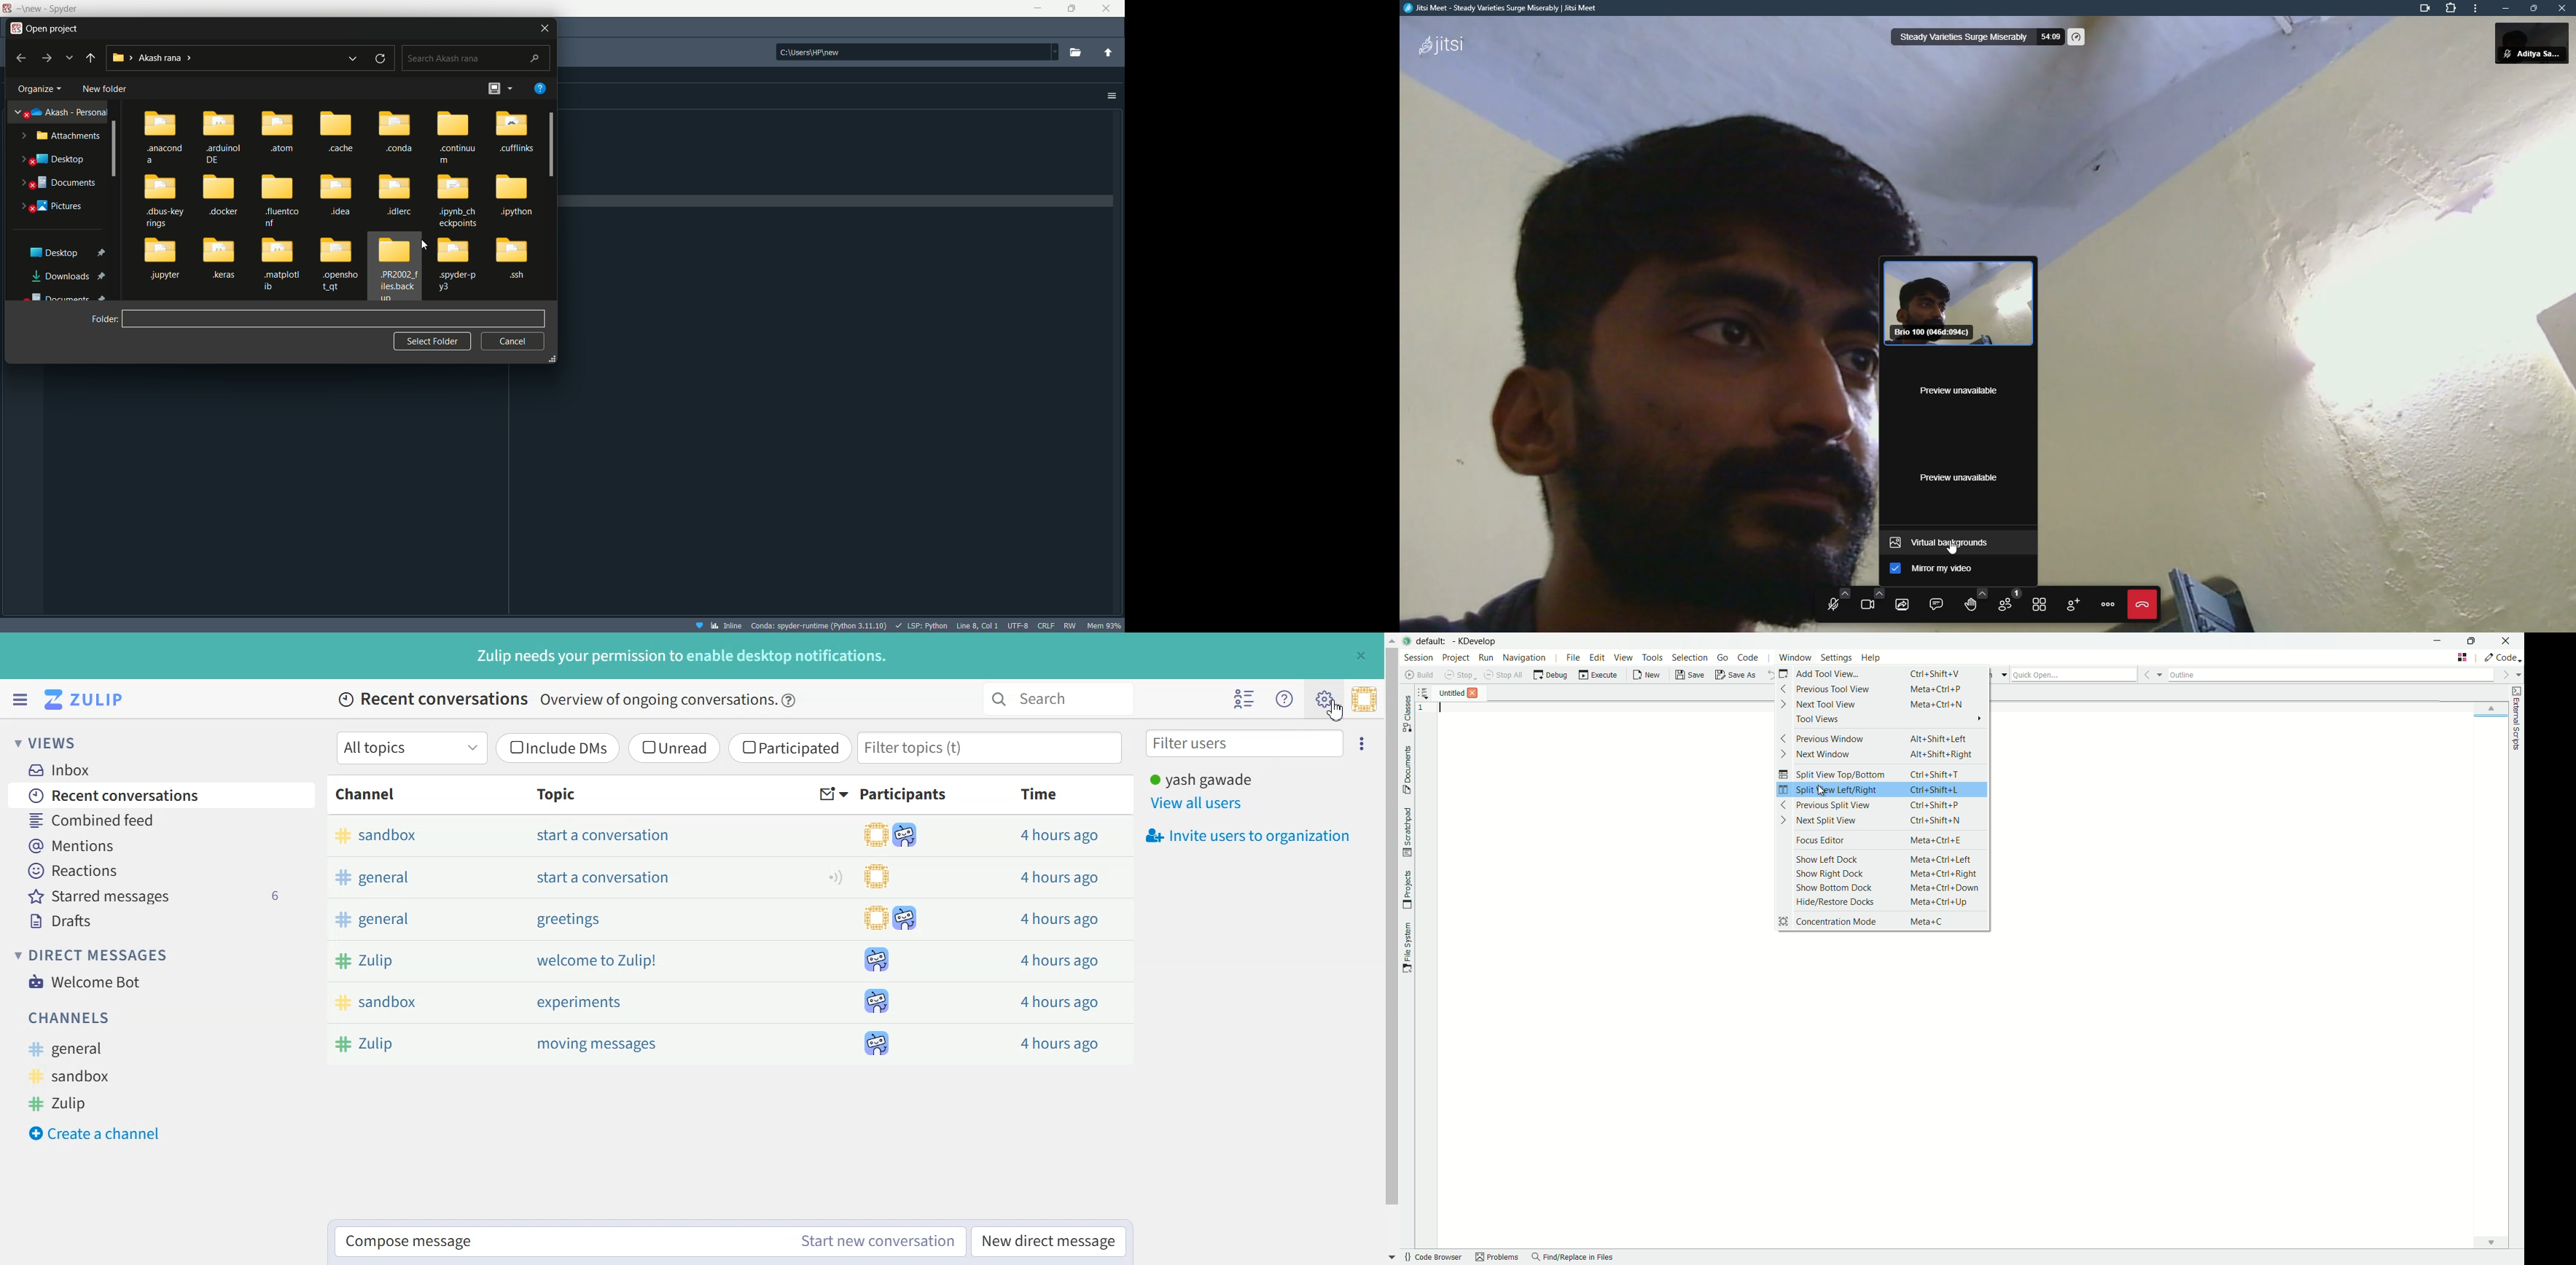 Image resolution: width=2576 pixels, height=1288 pixels. What do you see at coordinates (94, 57) in the screenshot?
I see `back` at bounding box center [94, 57].